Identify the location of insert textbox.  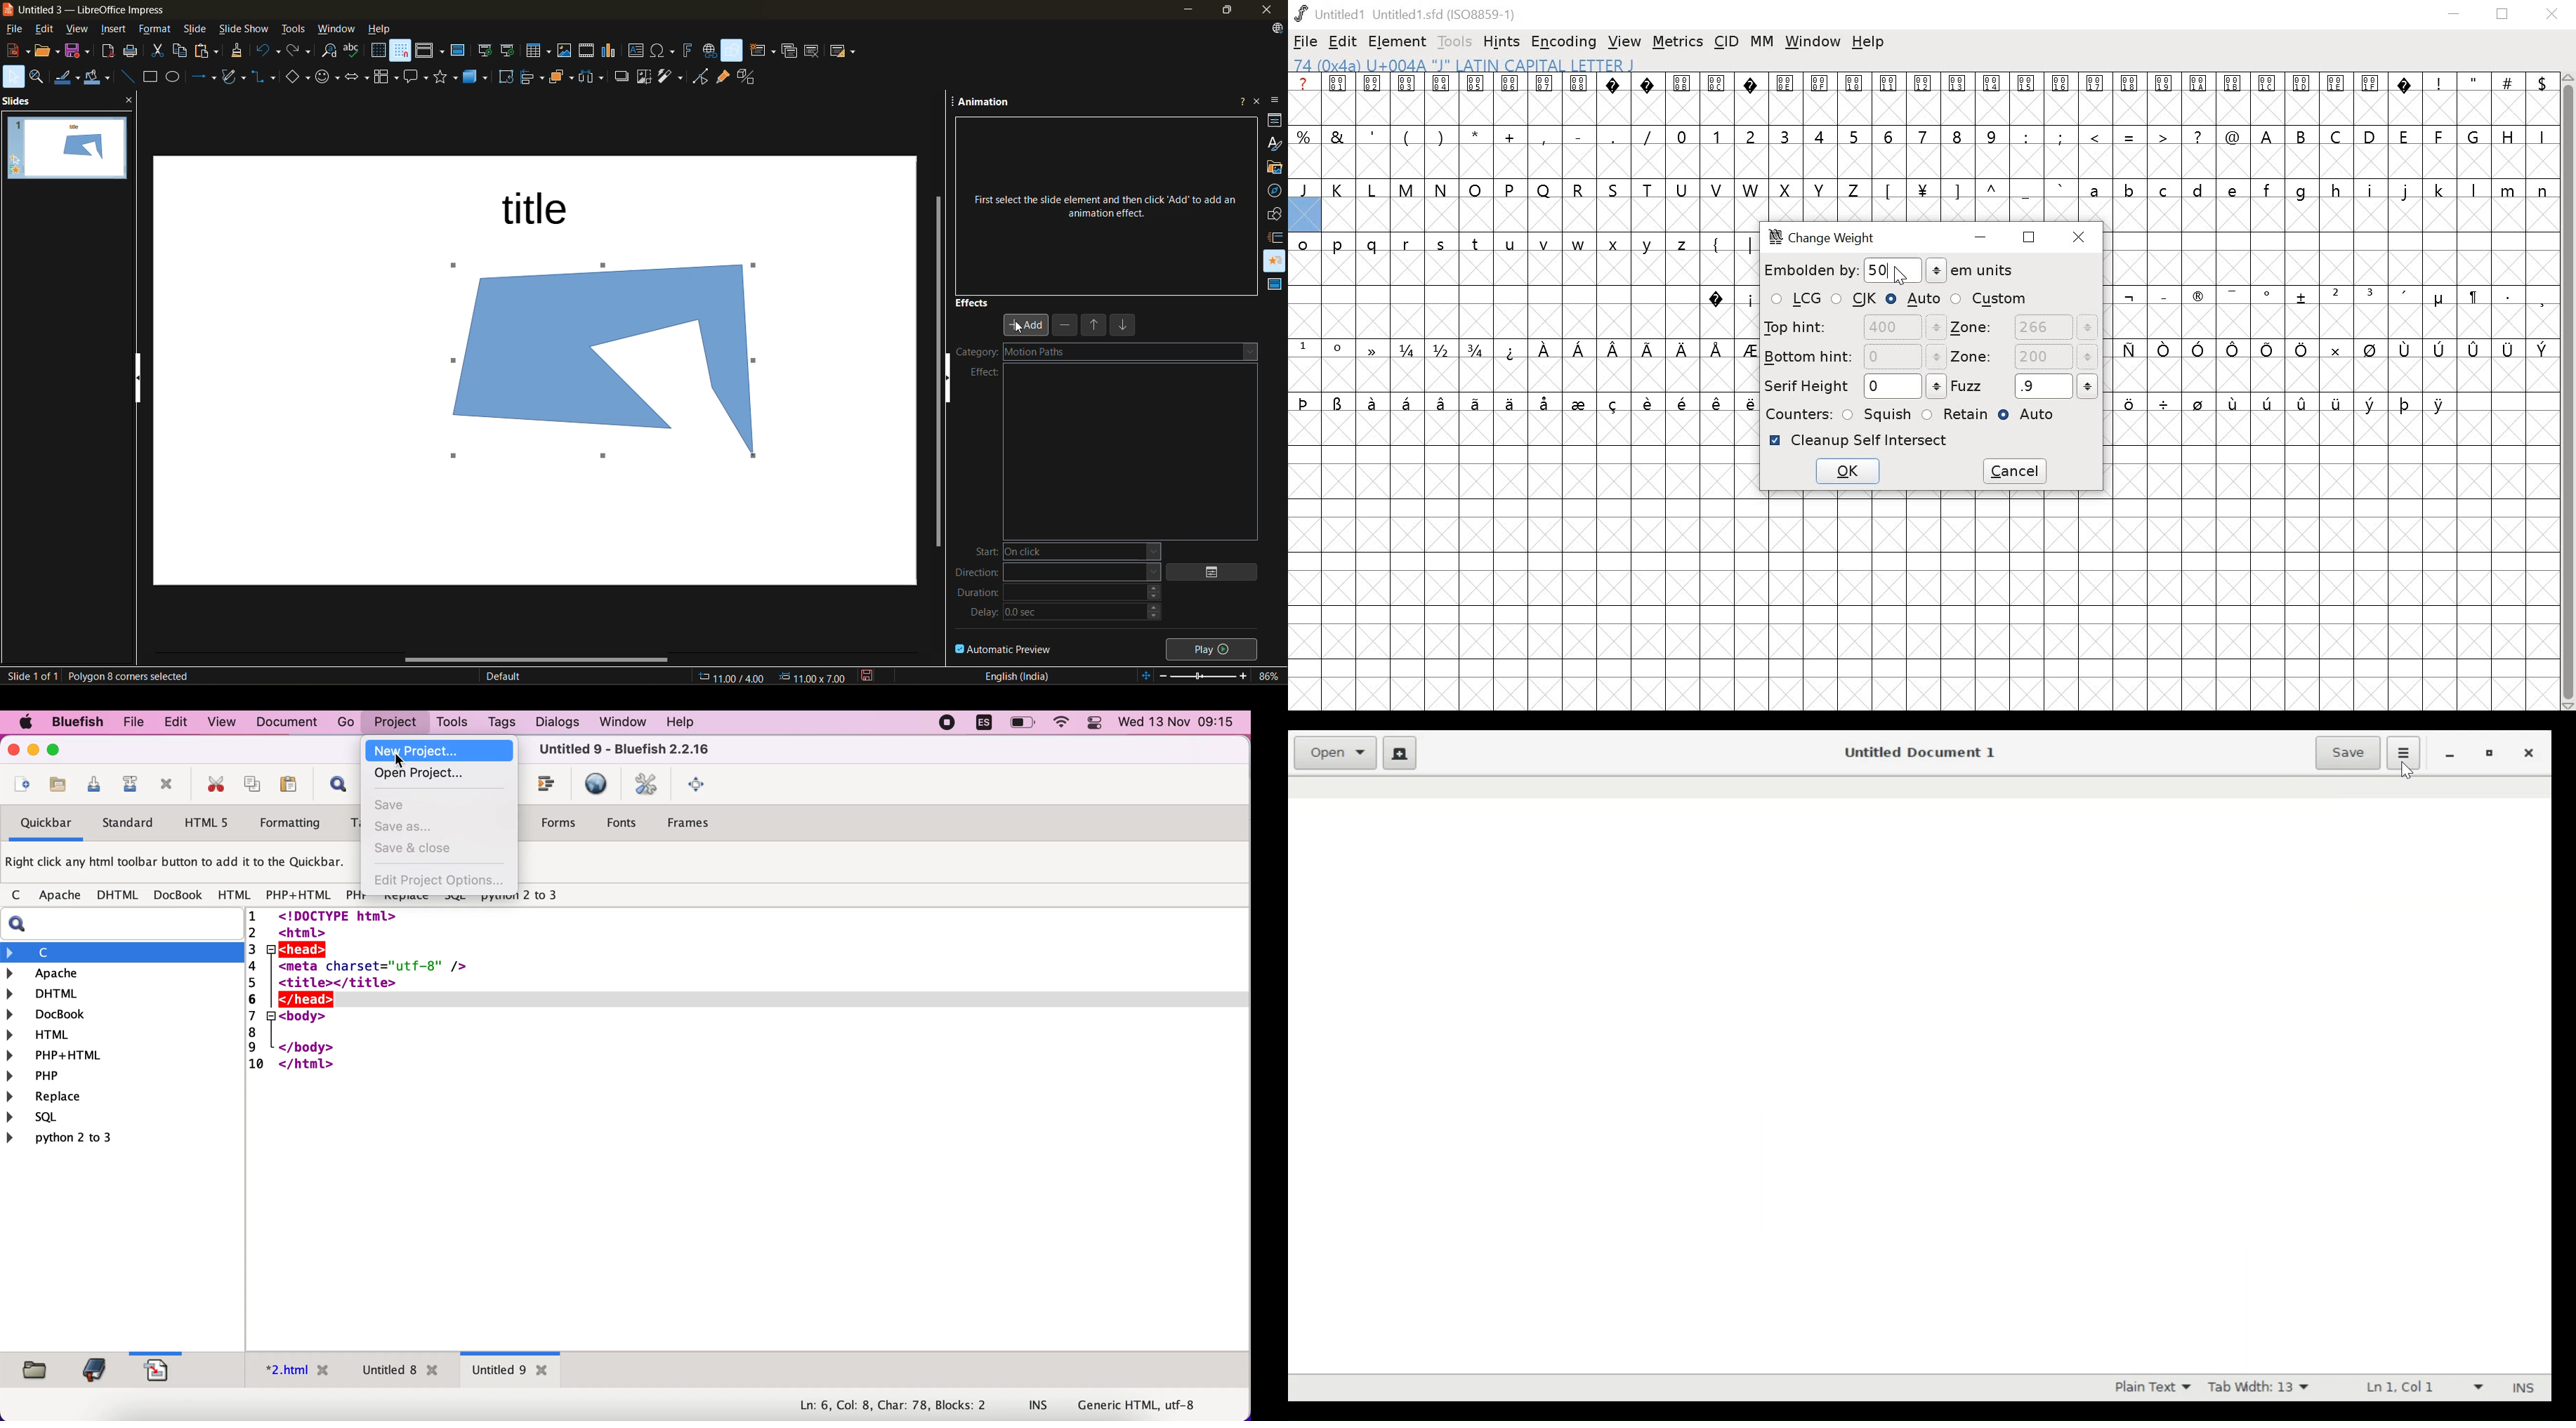
(634, 52).